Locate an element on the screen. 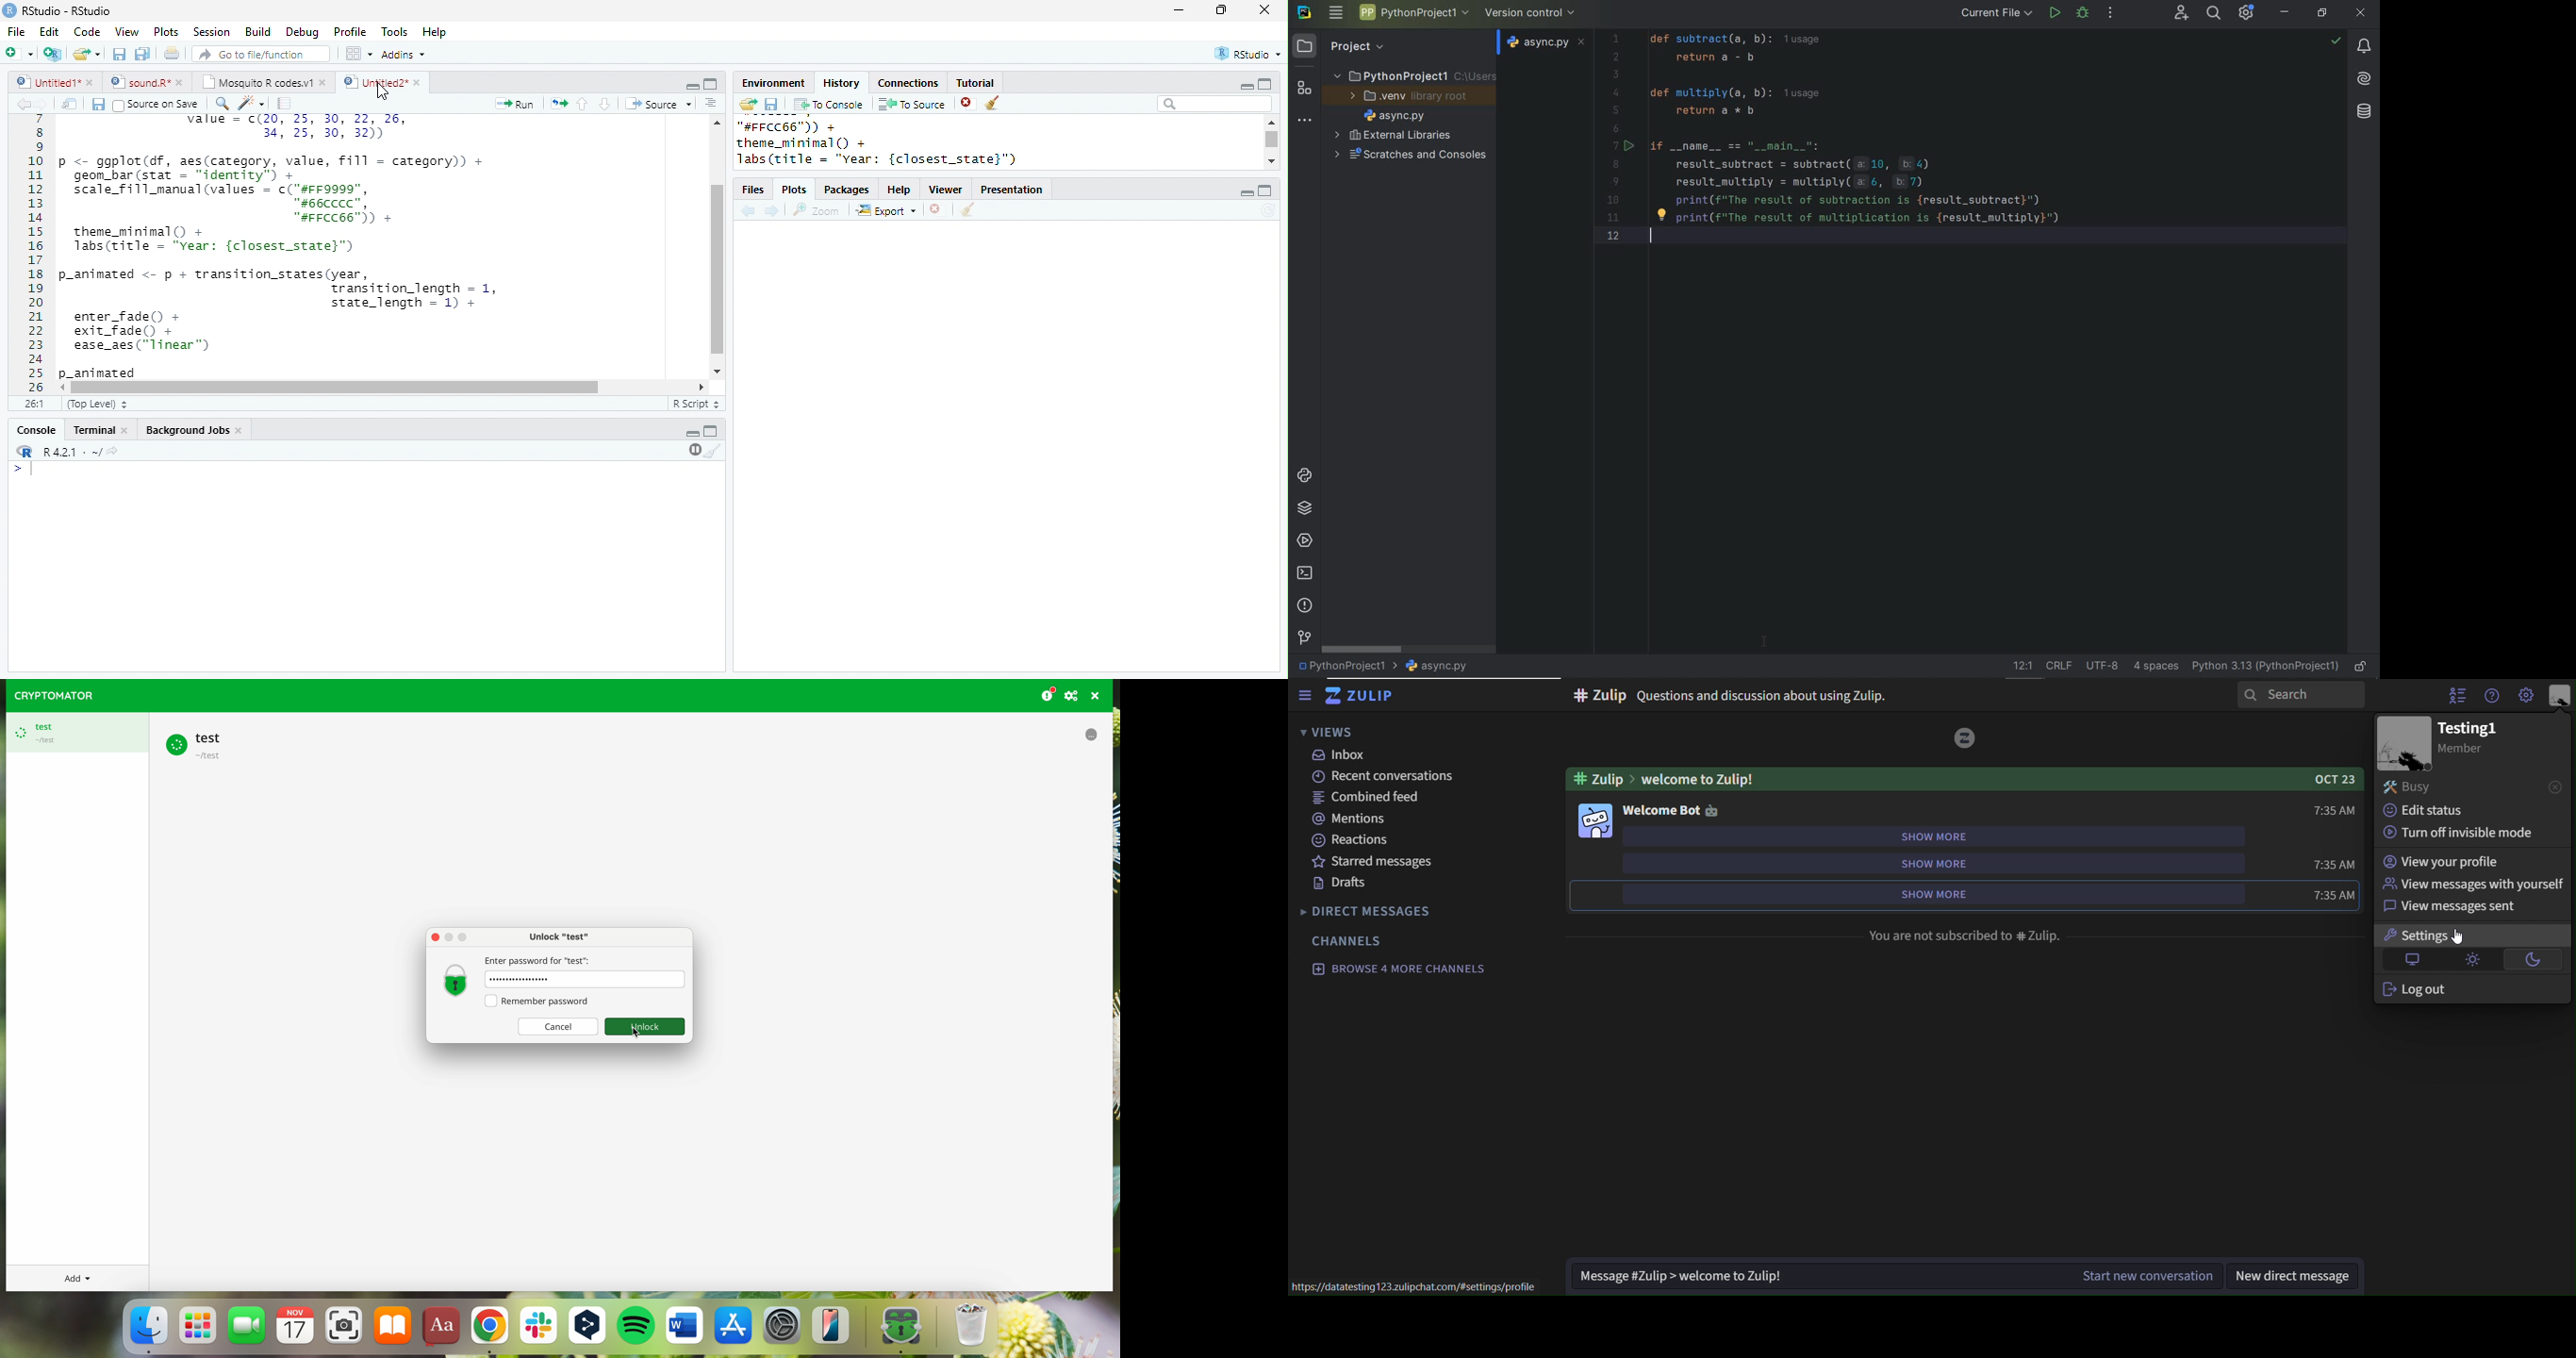 The width and height of the screenshot is (2576, 1372). system name is located at coordinates (1304, 15).